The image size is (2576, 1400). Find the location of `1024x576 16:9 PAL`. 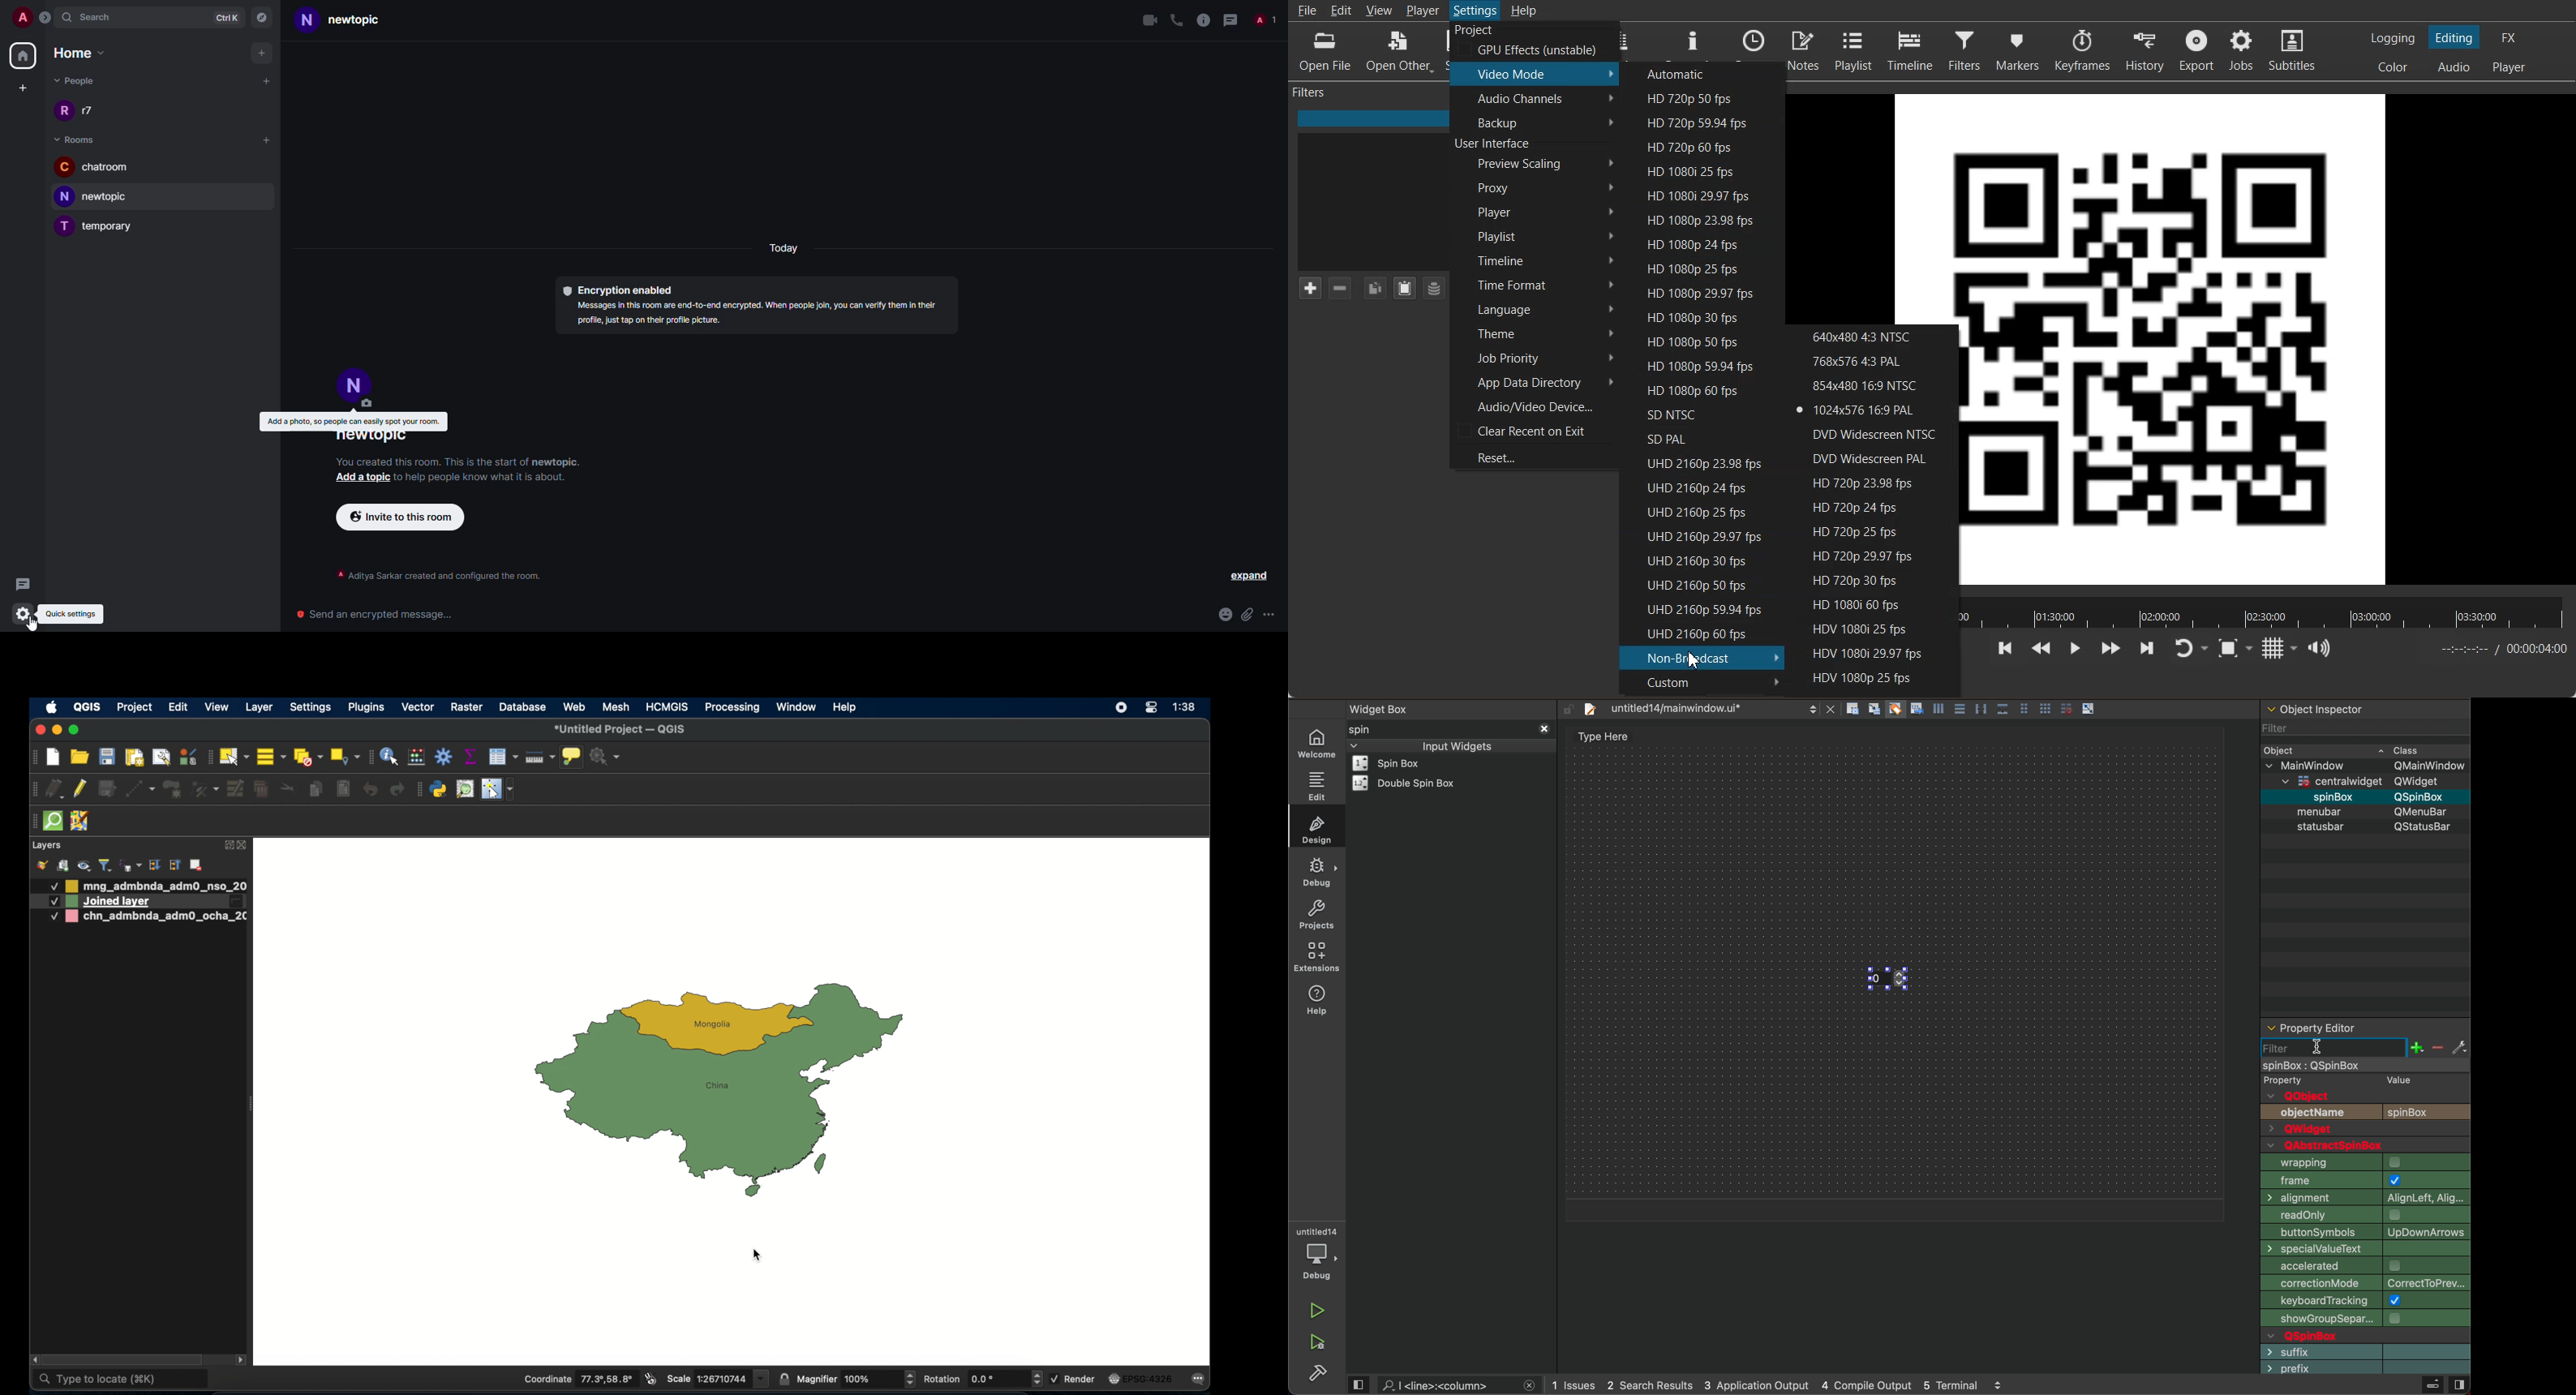

1024x576 16:9 PAL is located at coordinates (1872, 410).